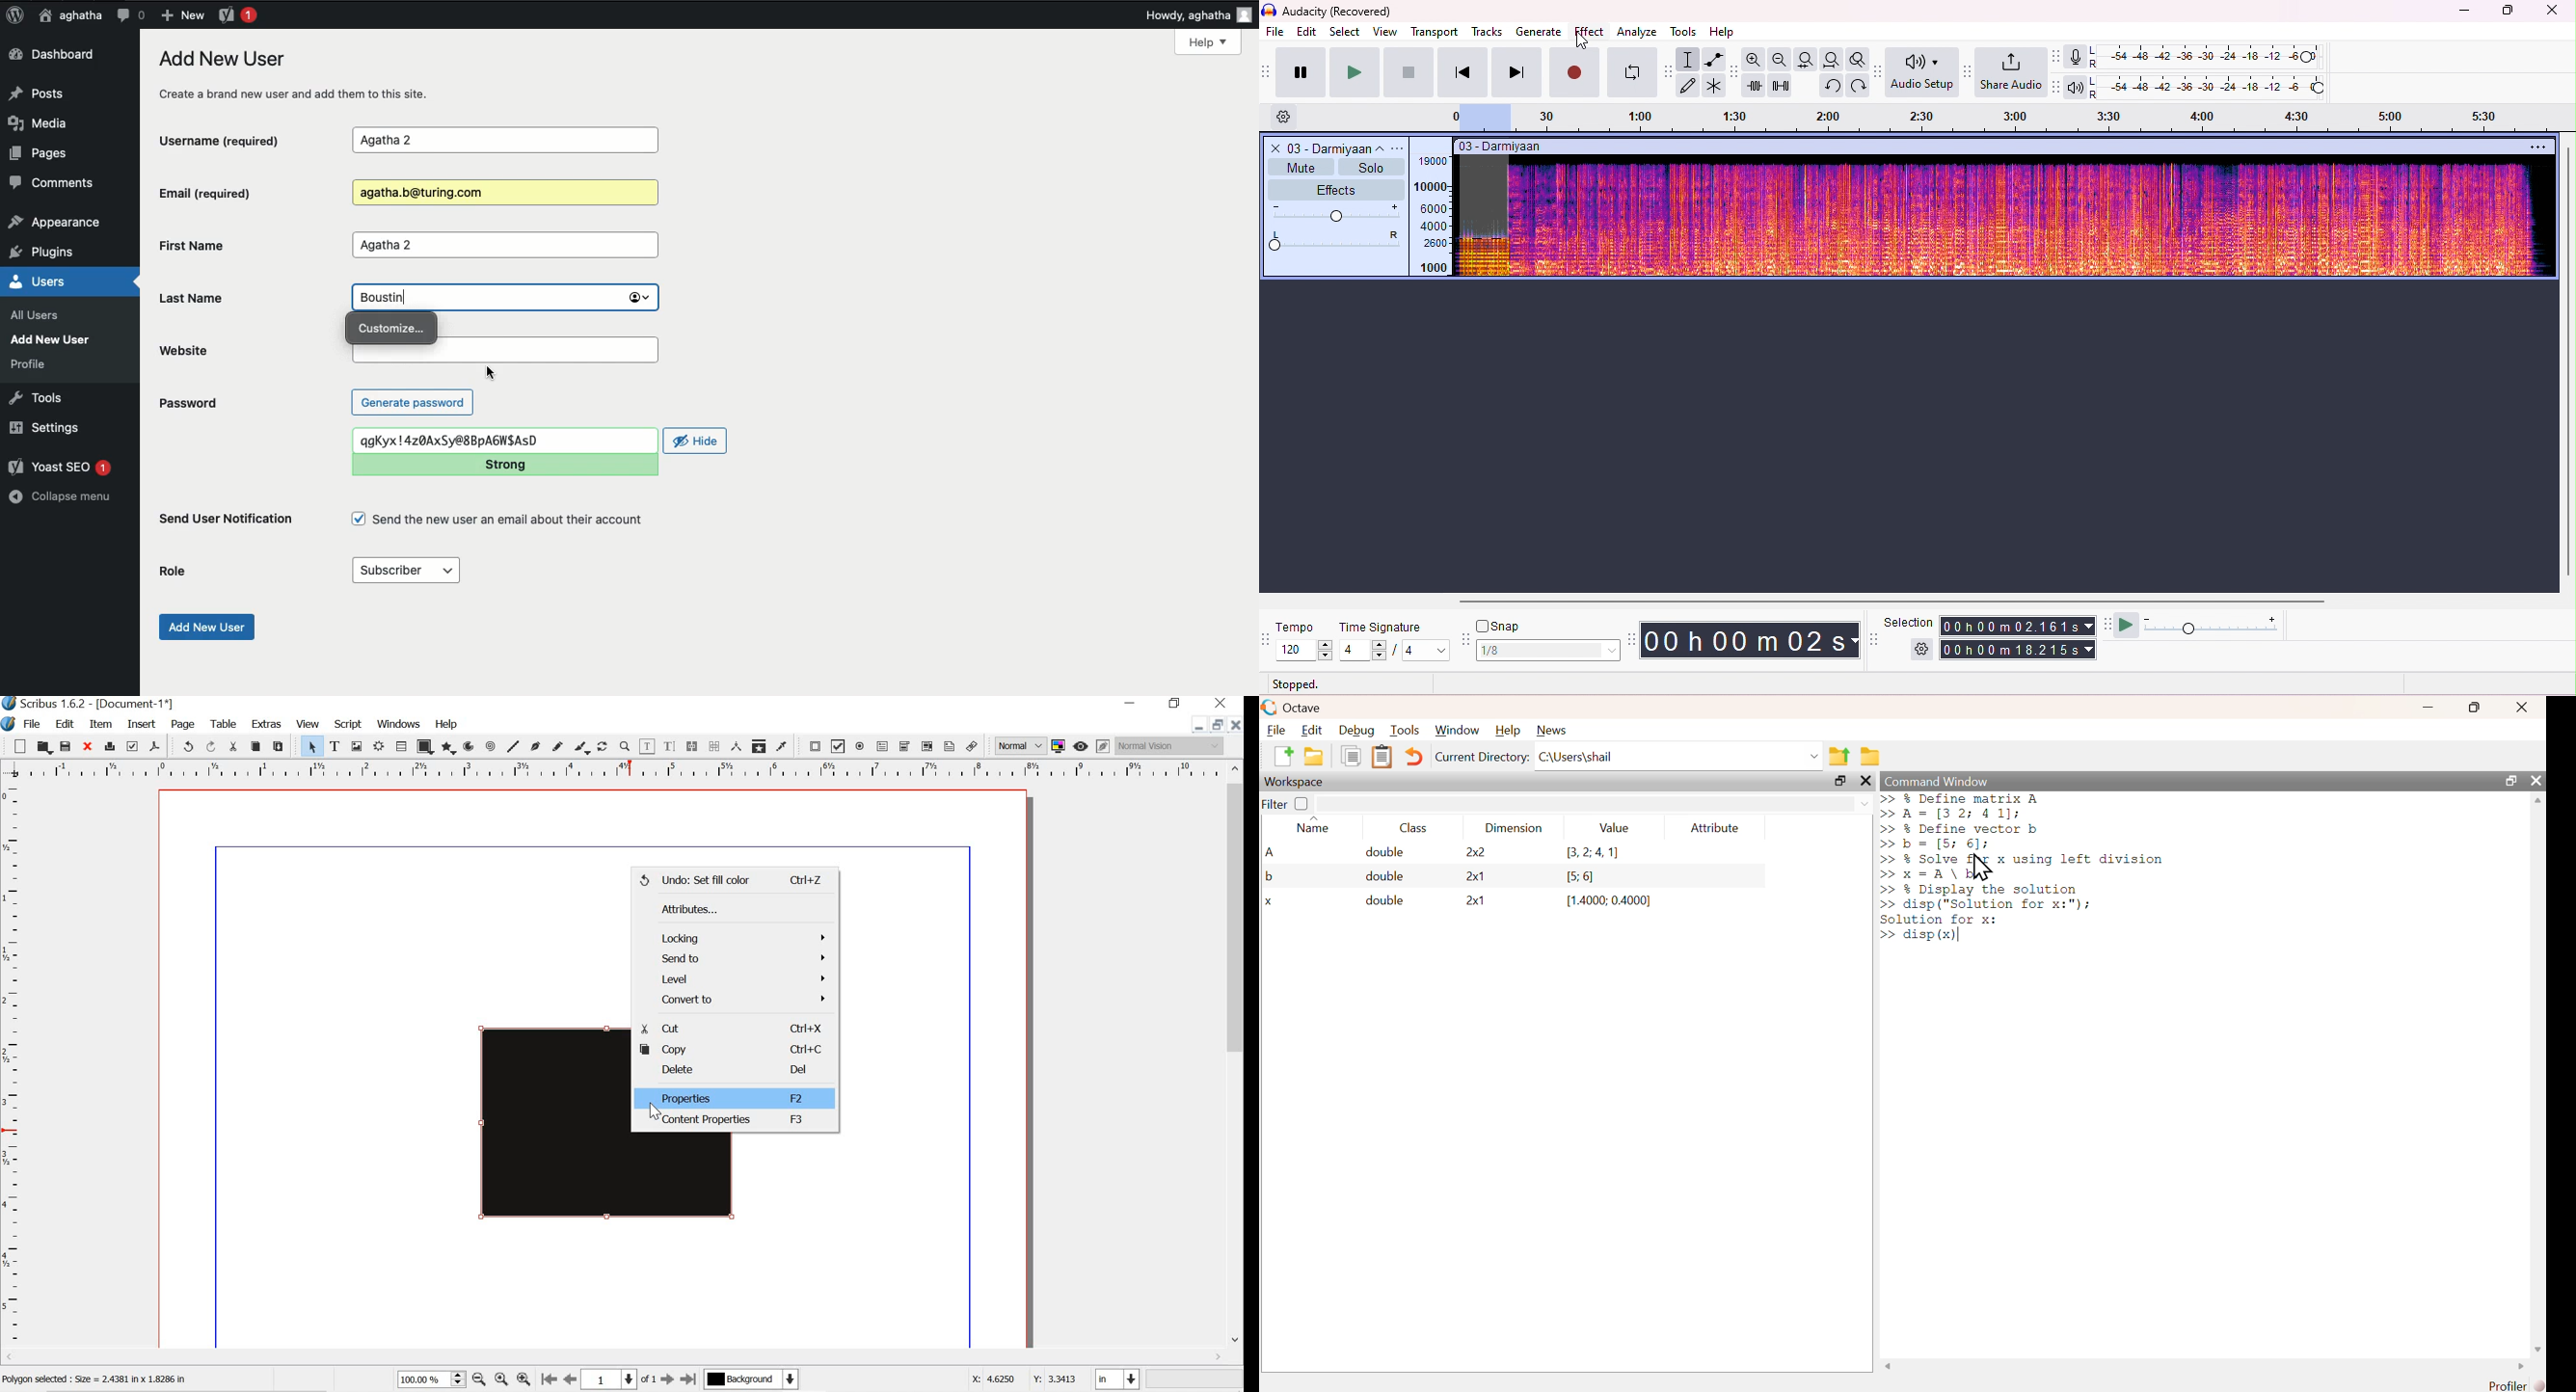 The width and height of the screenshot is (2576, 1400). Describe the element at coordinates (109, 745) in the screenshot. I see `print` at that location.